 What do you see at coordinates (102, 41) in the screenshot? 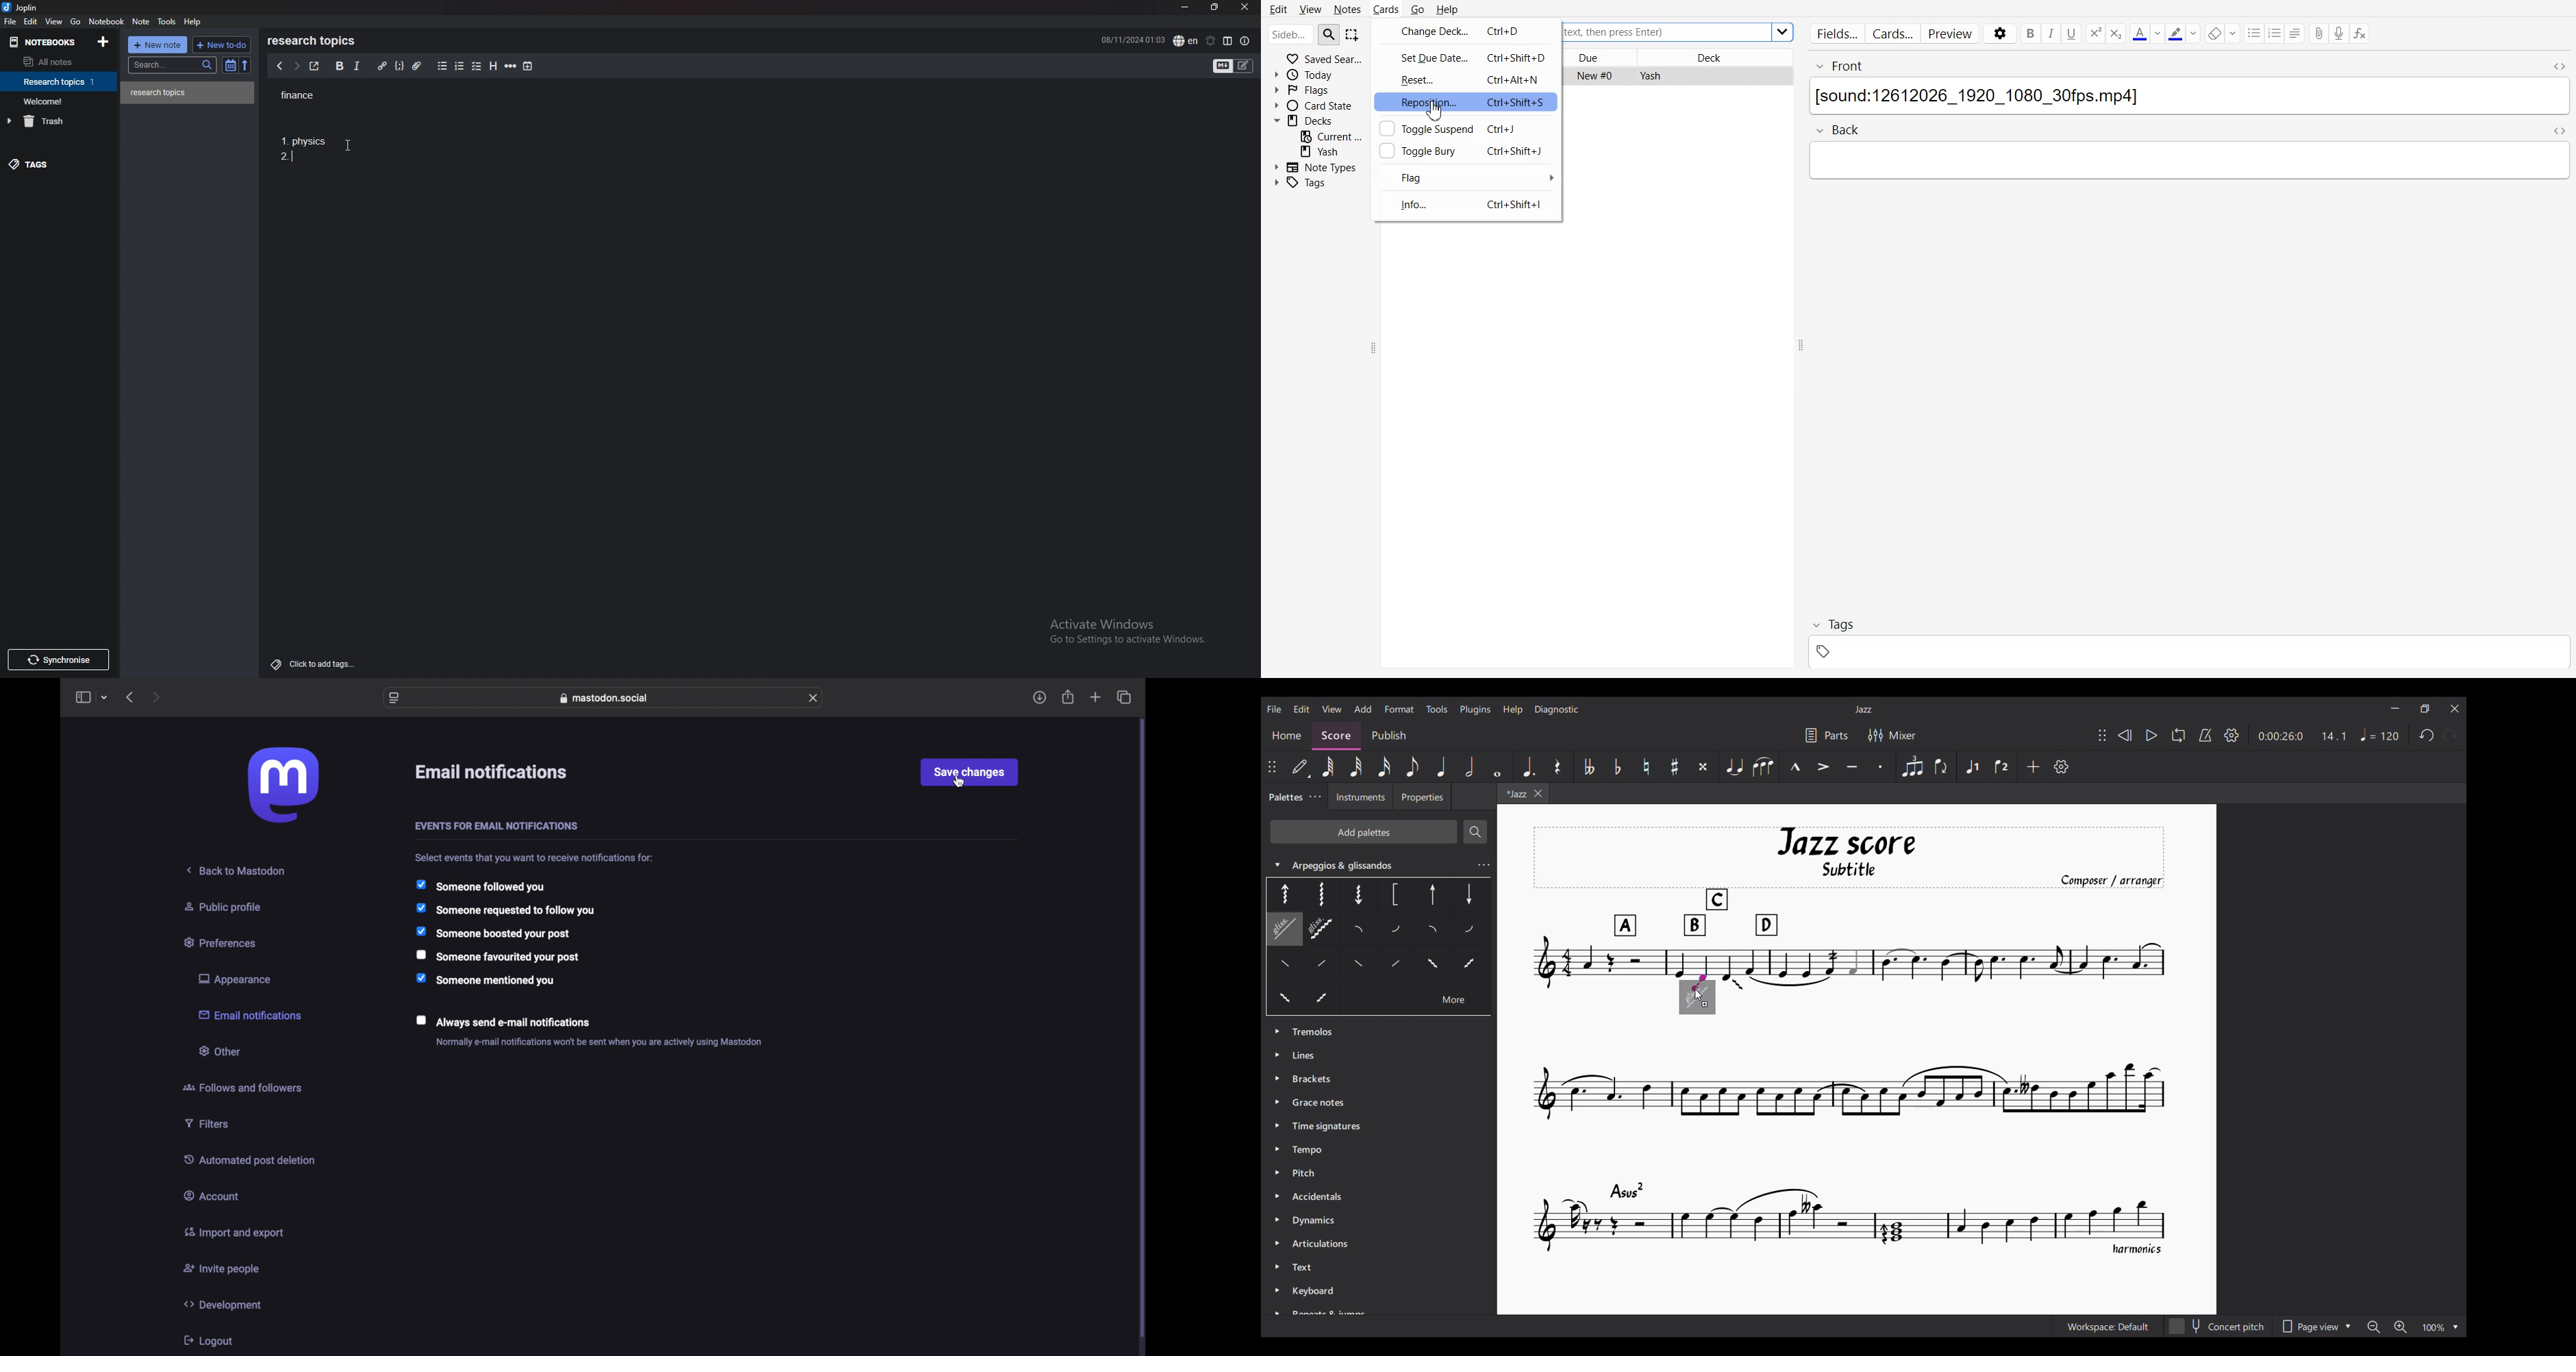
I see `add notebook` at bounding box center [102, 41].